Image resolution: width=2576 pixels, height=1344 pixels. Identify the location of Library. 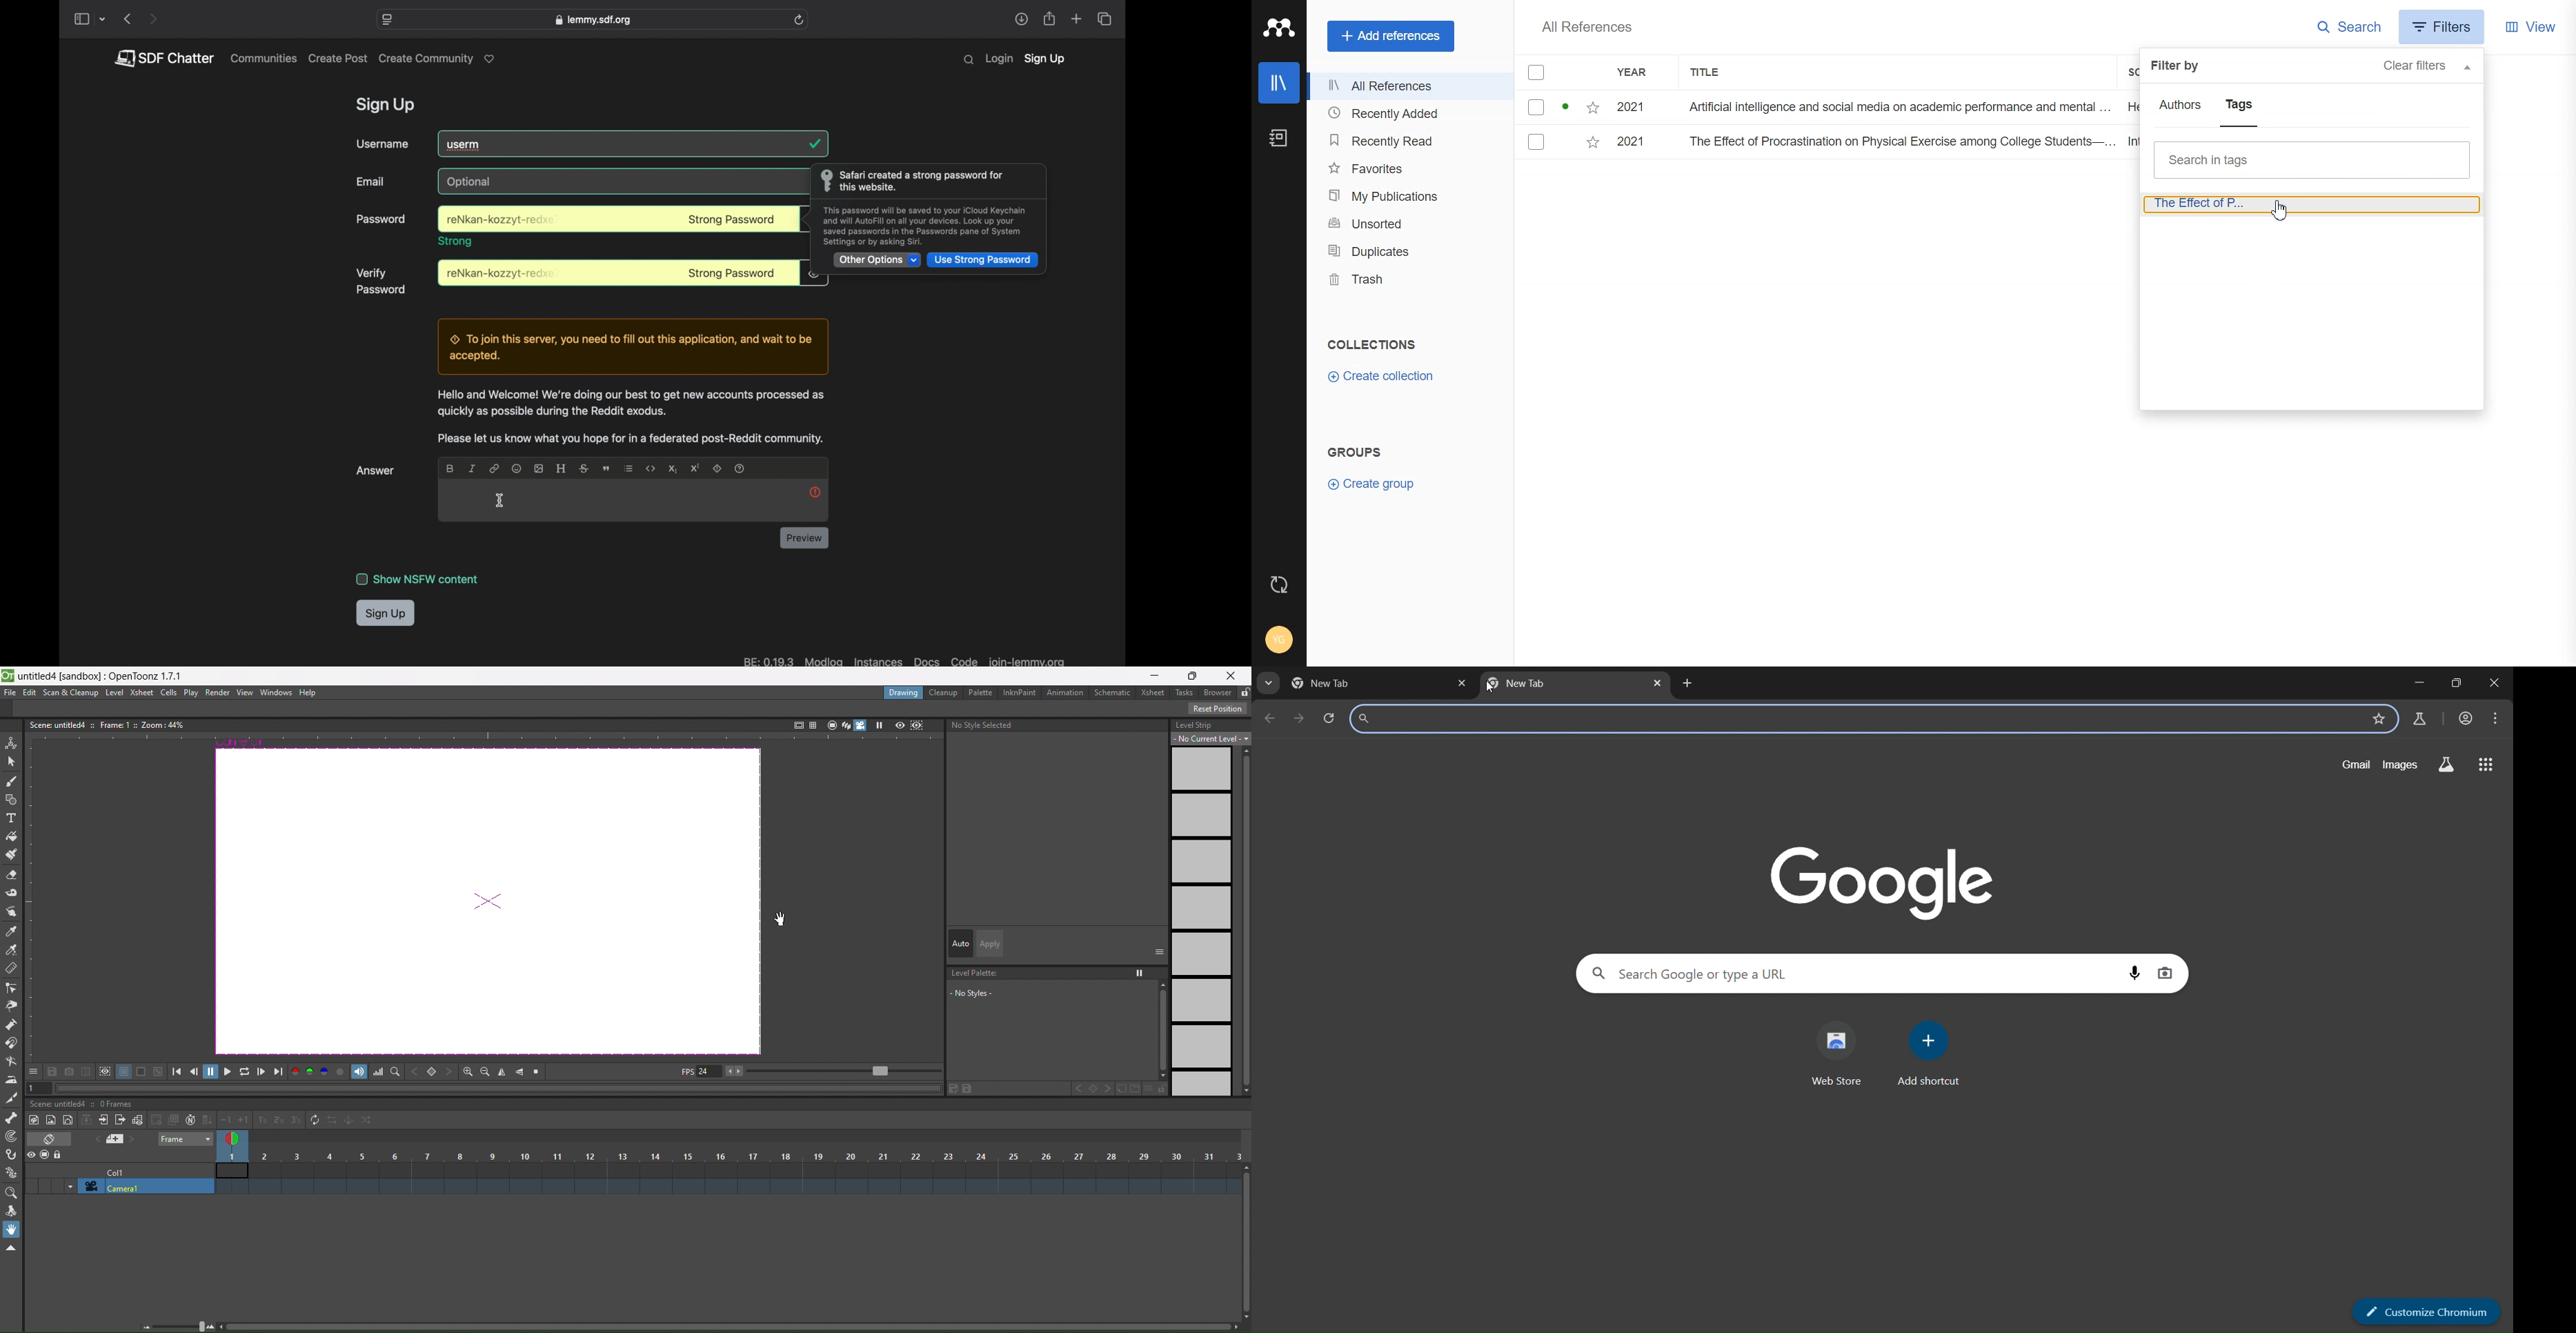
(1278, 83).